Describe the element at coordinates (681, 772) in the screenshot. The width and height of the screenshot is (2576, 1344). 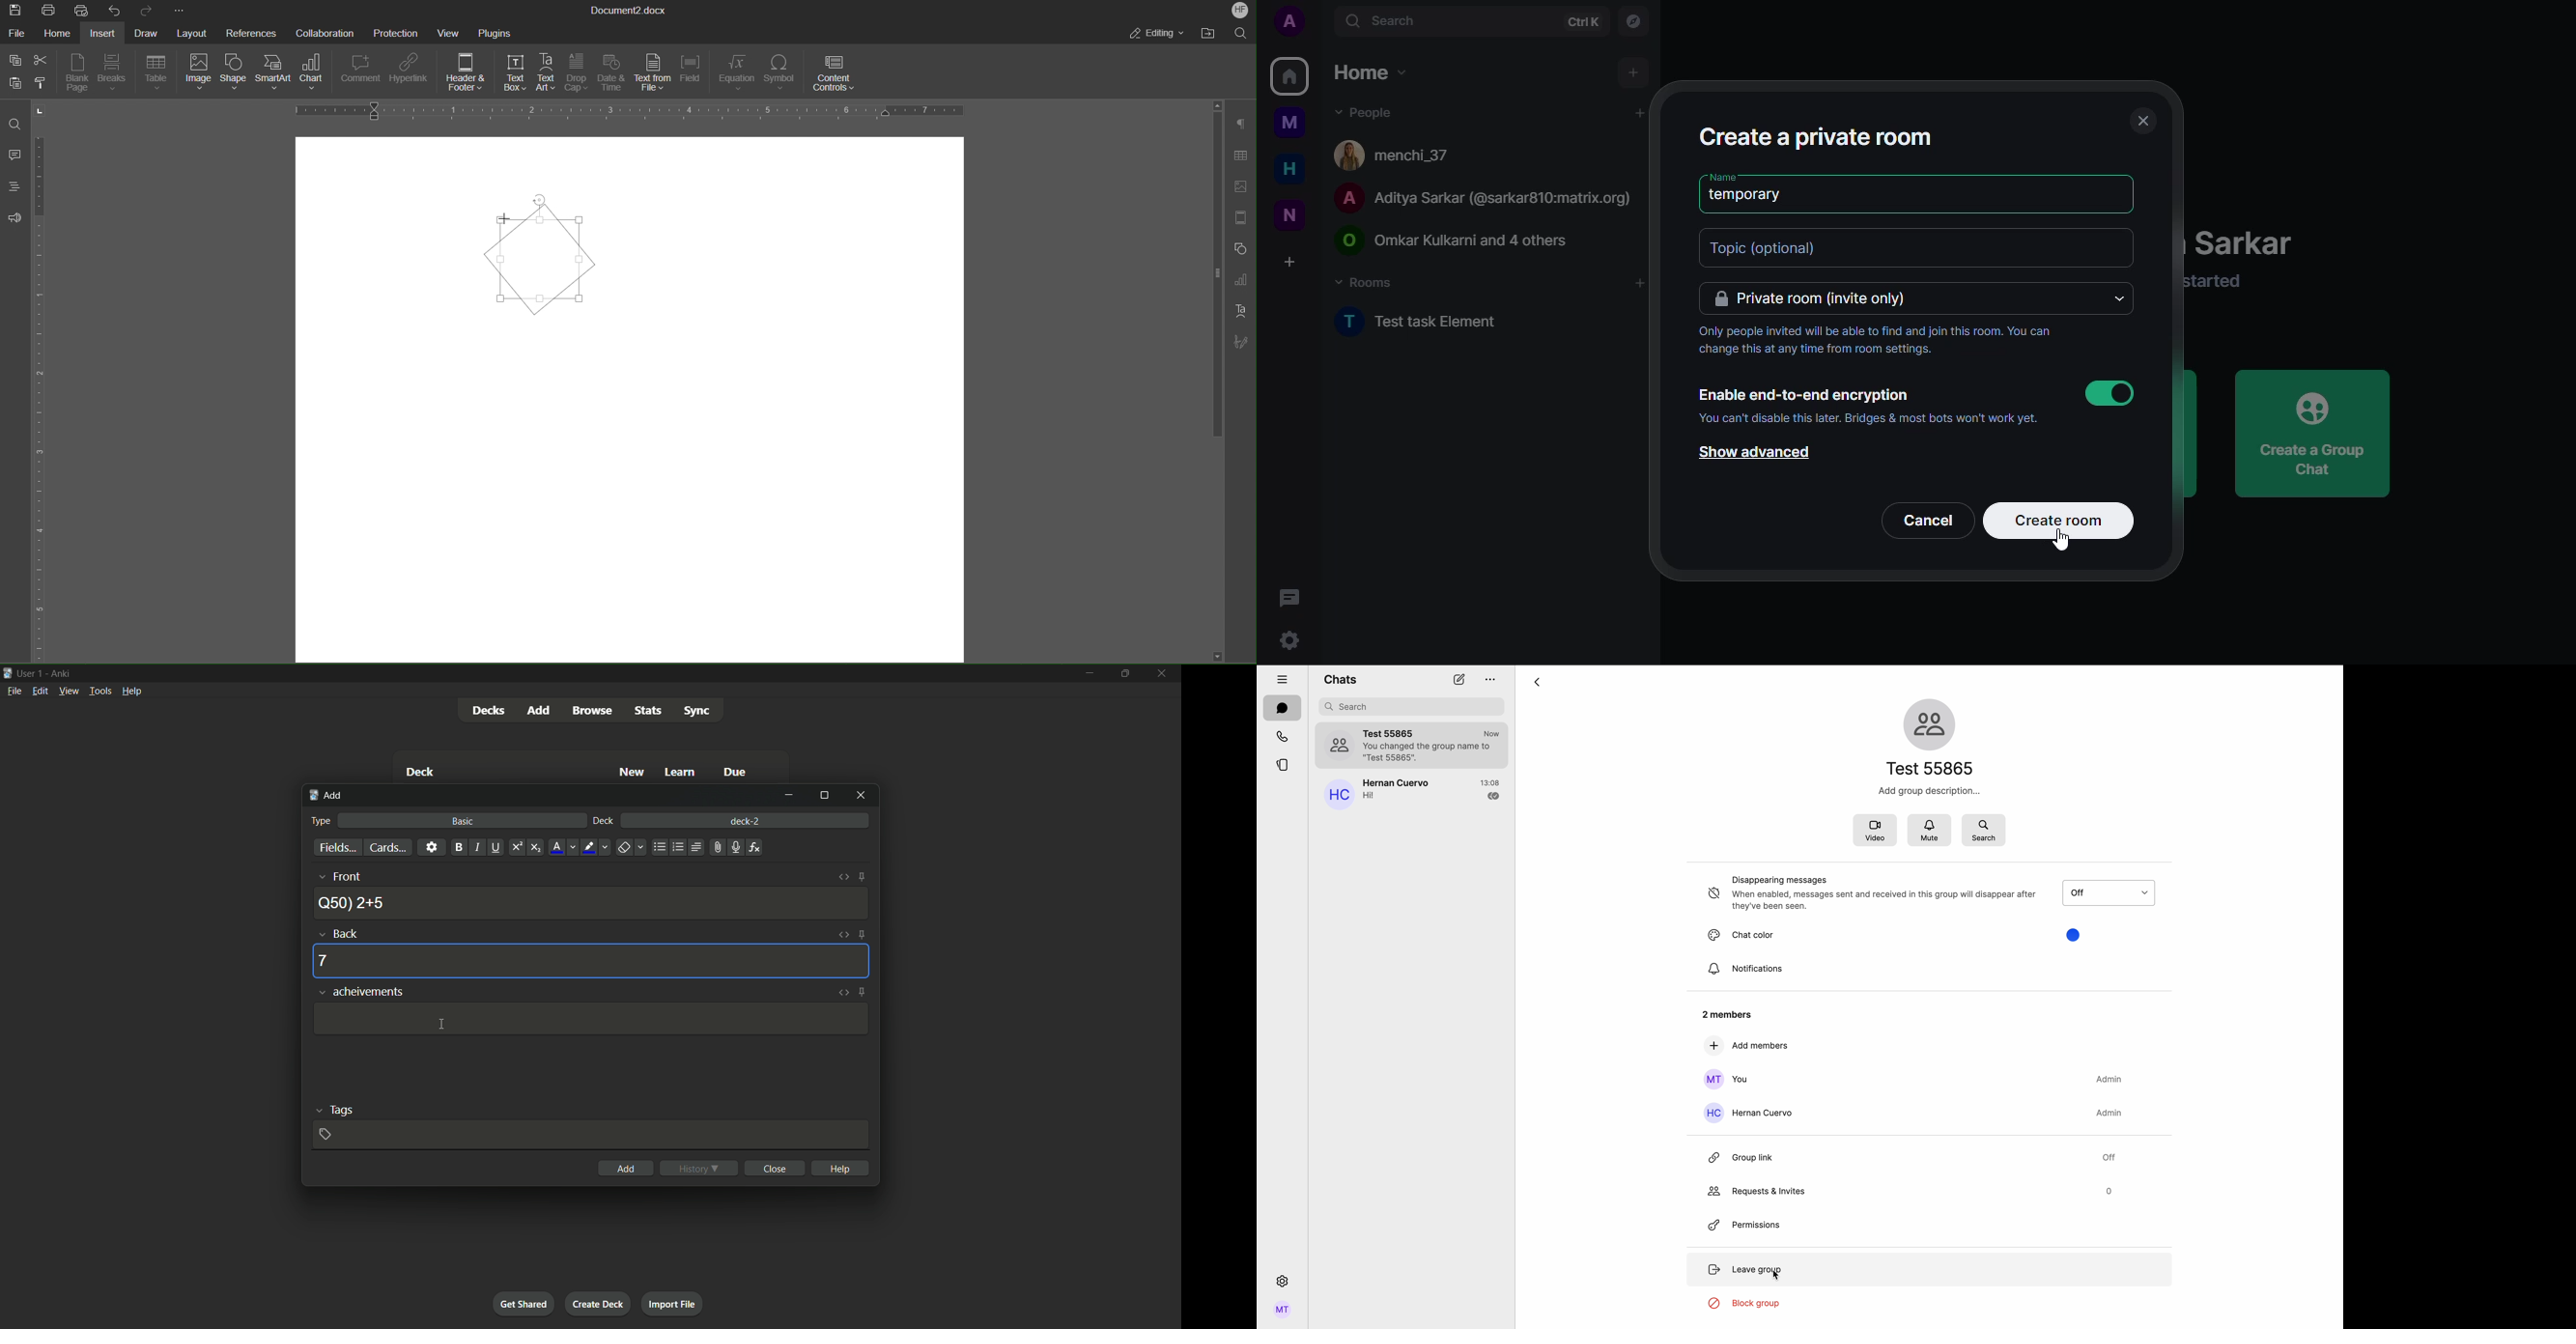
I see `Learn` at that location.